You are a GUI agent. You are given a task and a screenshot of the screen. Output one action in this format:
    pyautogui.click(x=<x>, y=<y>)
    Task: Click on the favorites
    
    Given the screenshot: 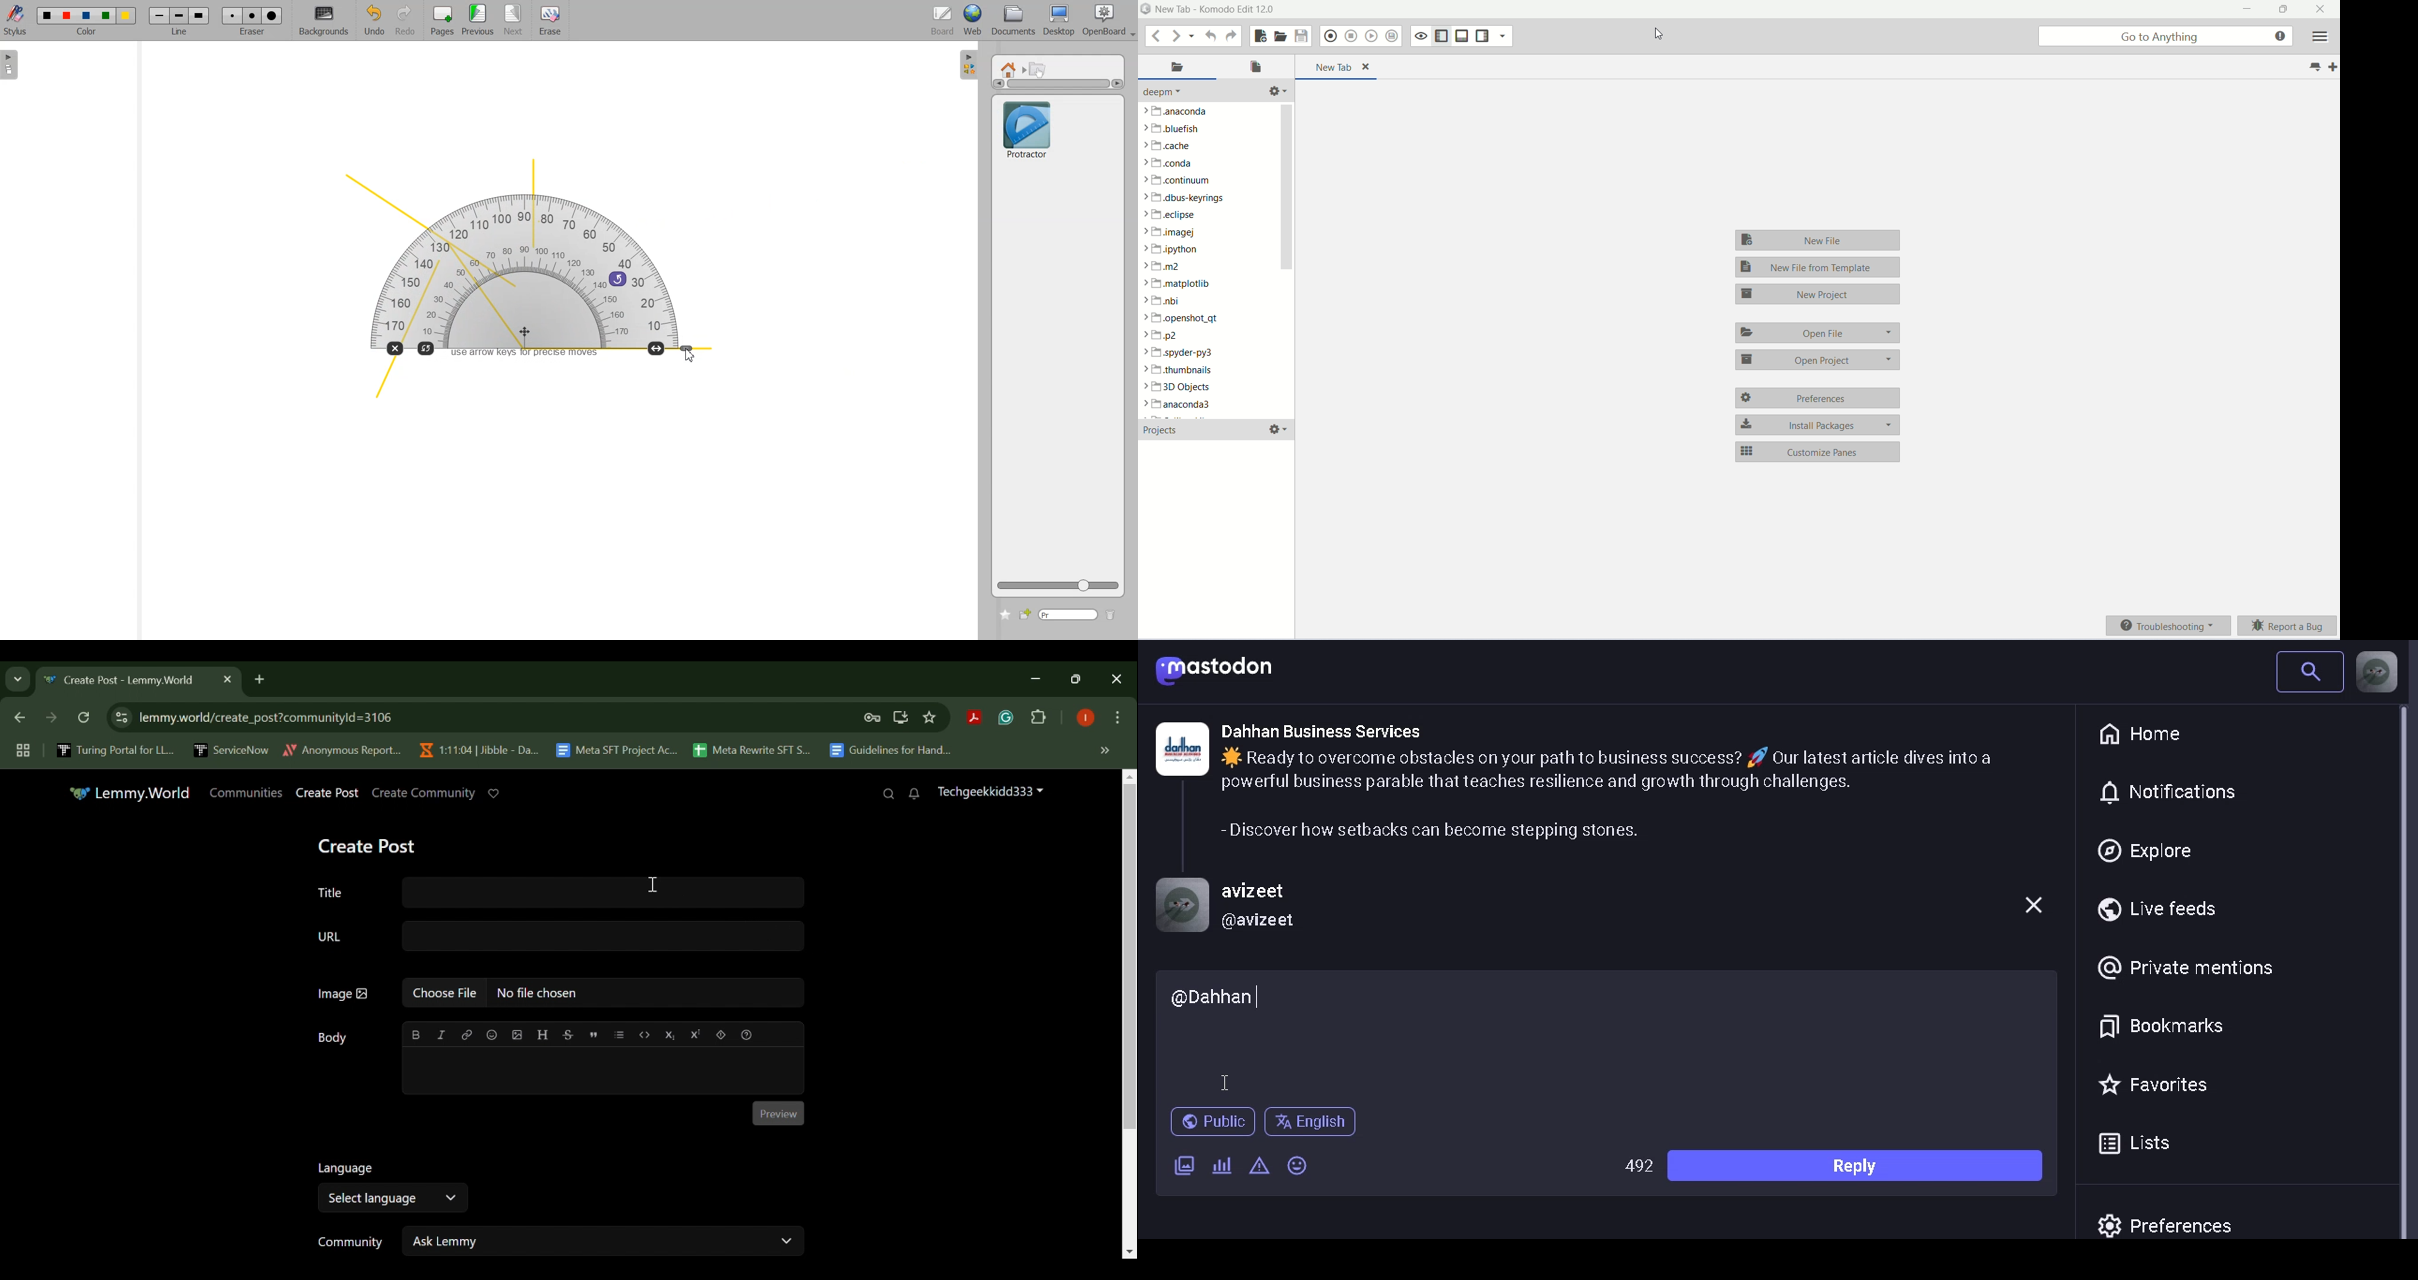 What is the action you would take?
    pyautogui.click(x=2158, y=1085)
    